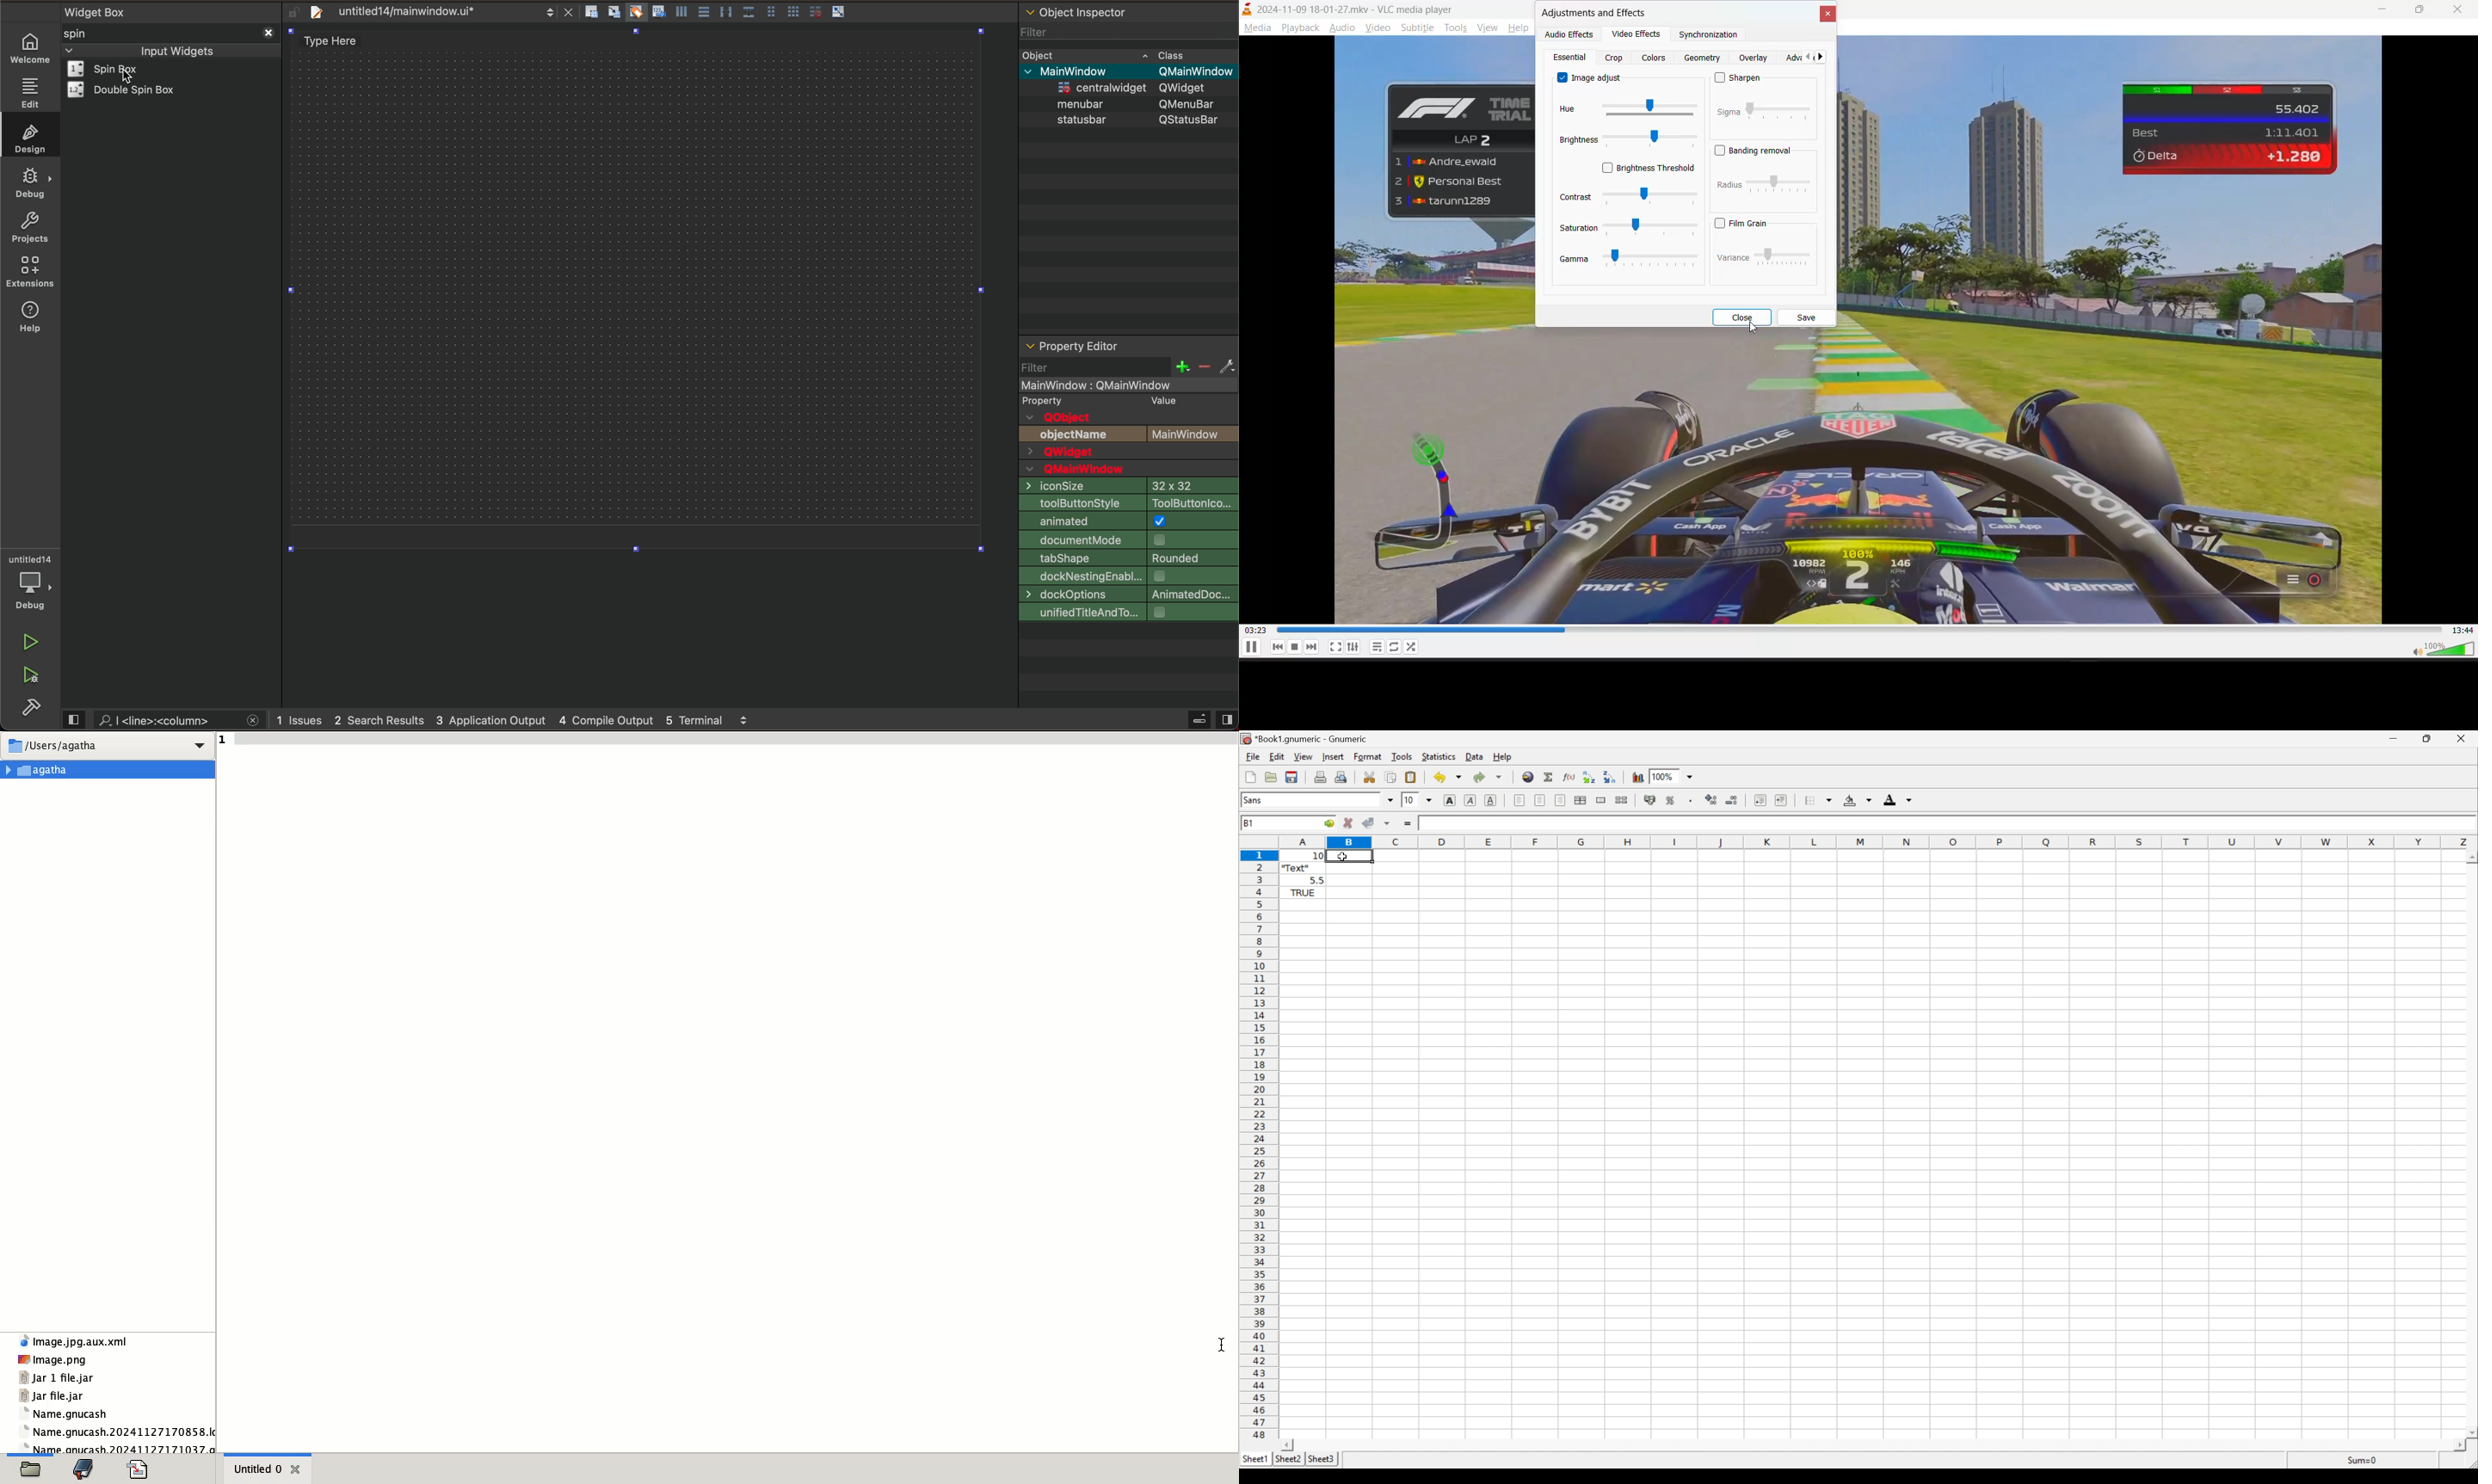 This screenshot has height=1484, width=2492. Describe the element at coordinates (1190, 103) in the screenshot. I see `` at that location.